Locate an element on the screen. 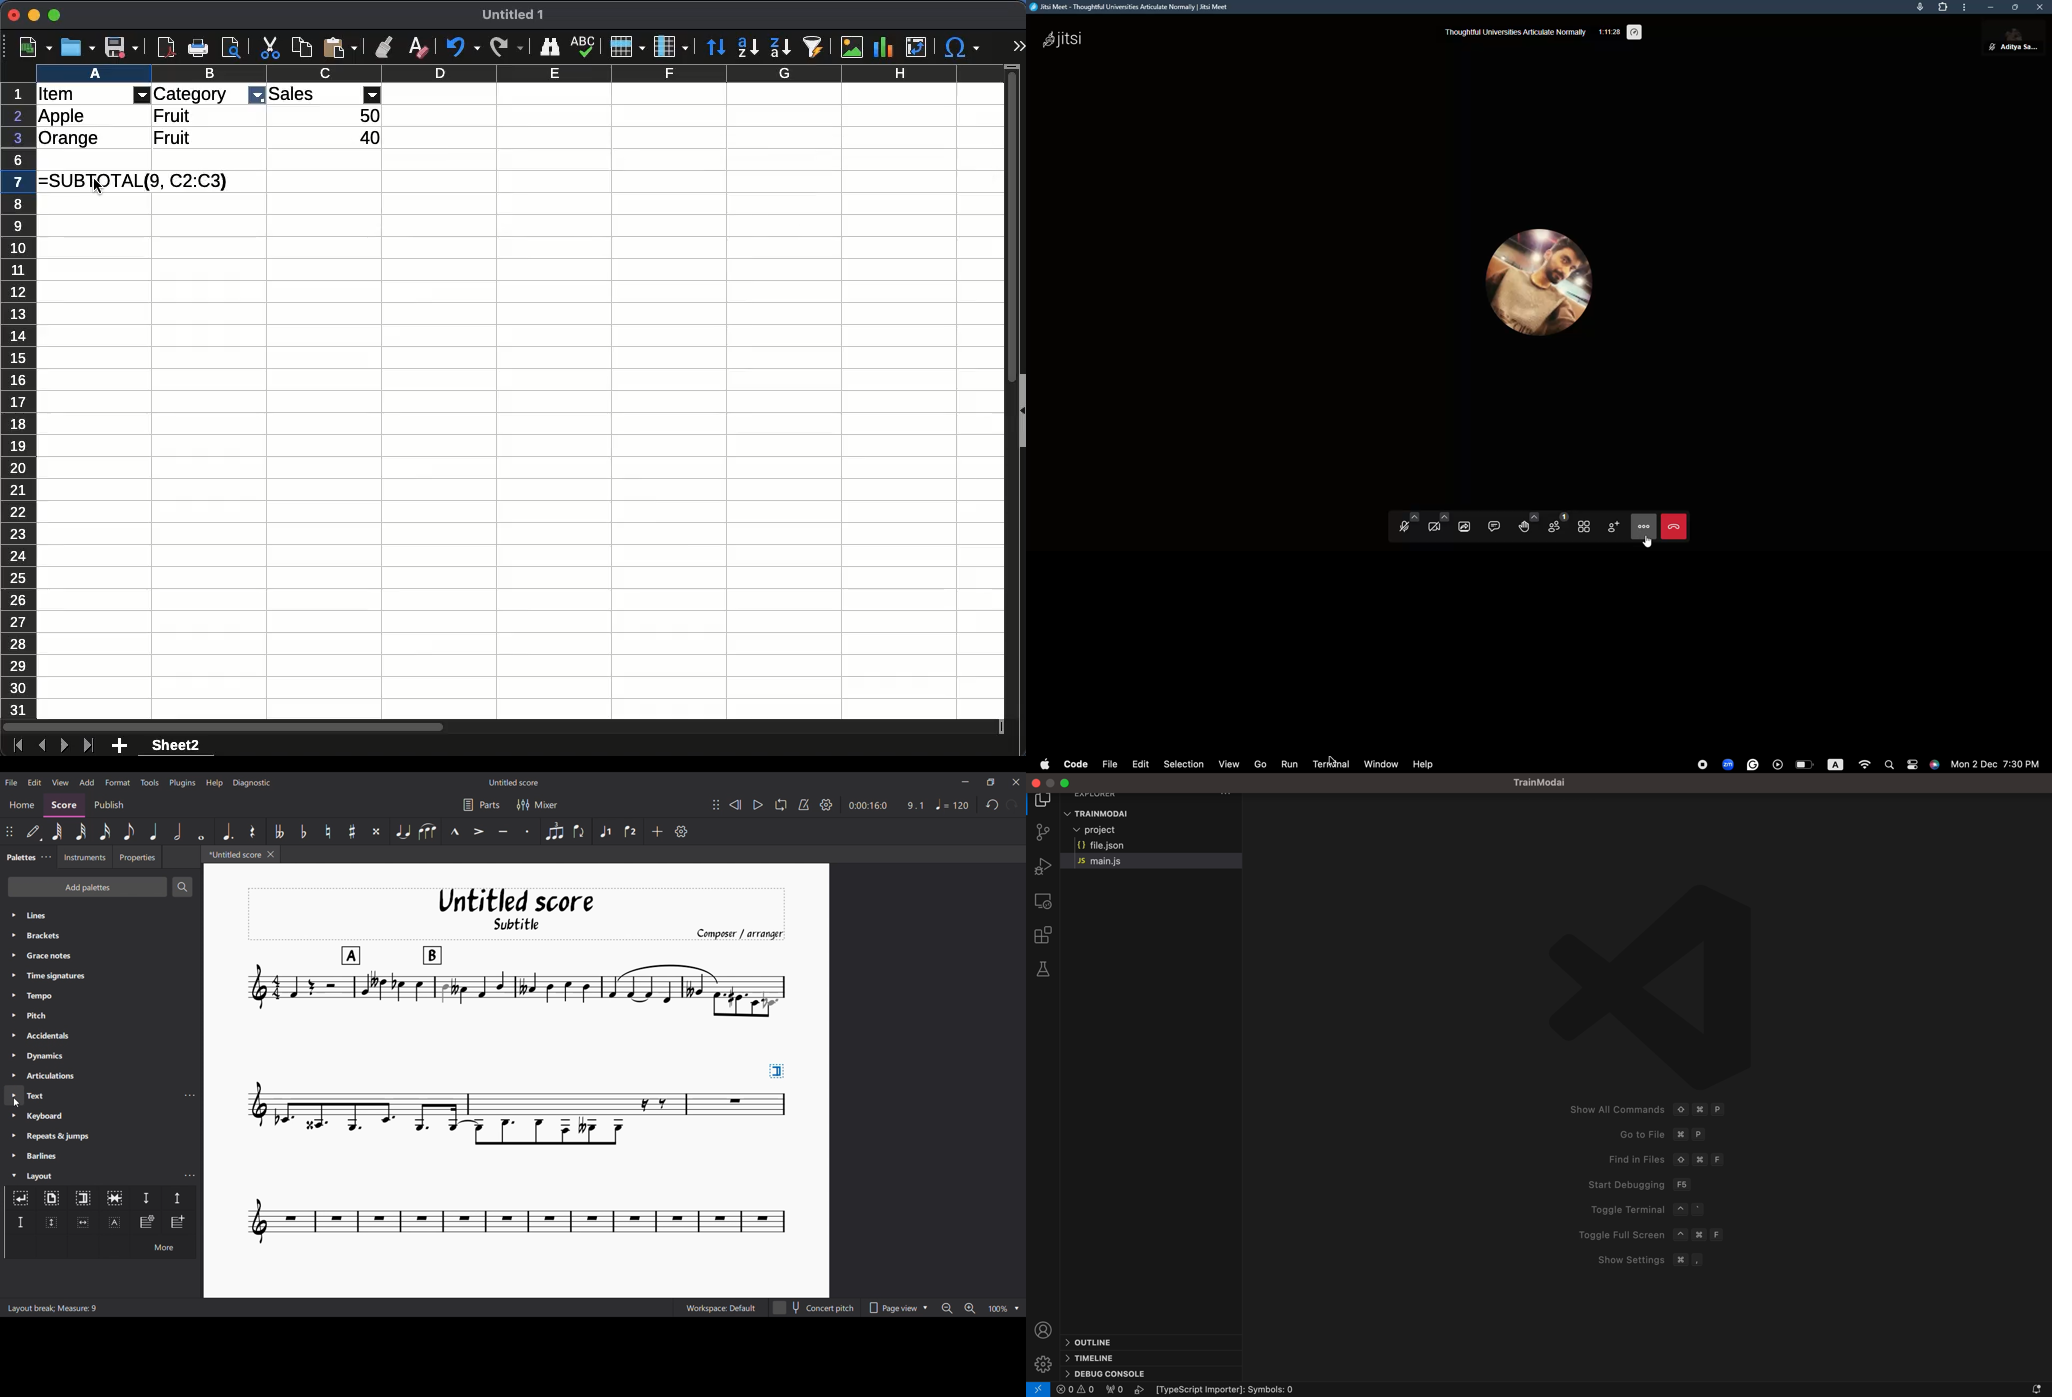 This screenshot has height=1400, width=2072. 64th note is located at coordinates (57, 831).